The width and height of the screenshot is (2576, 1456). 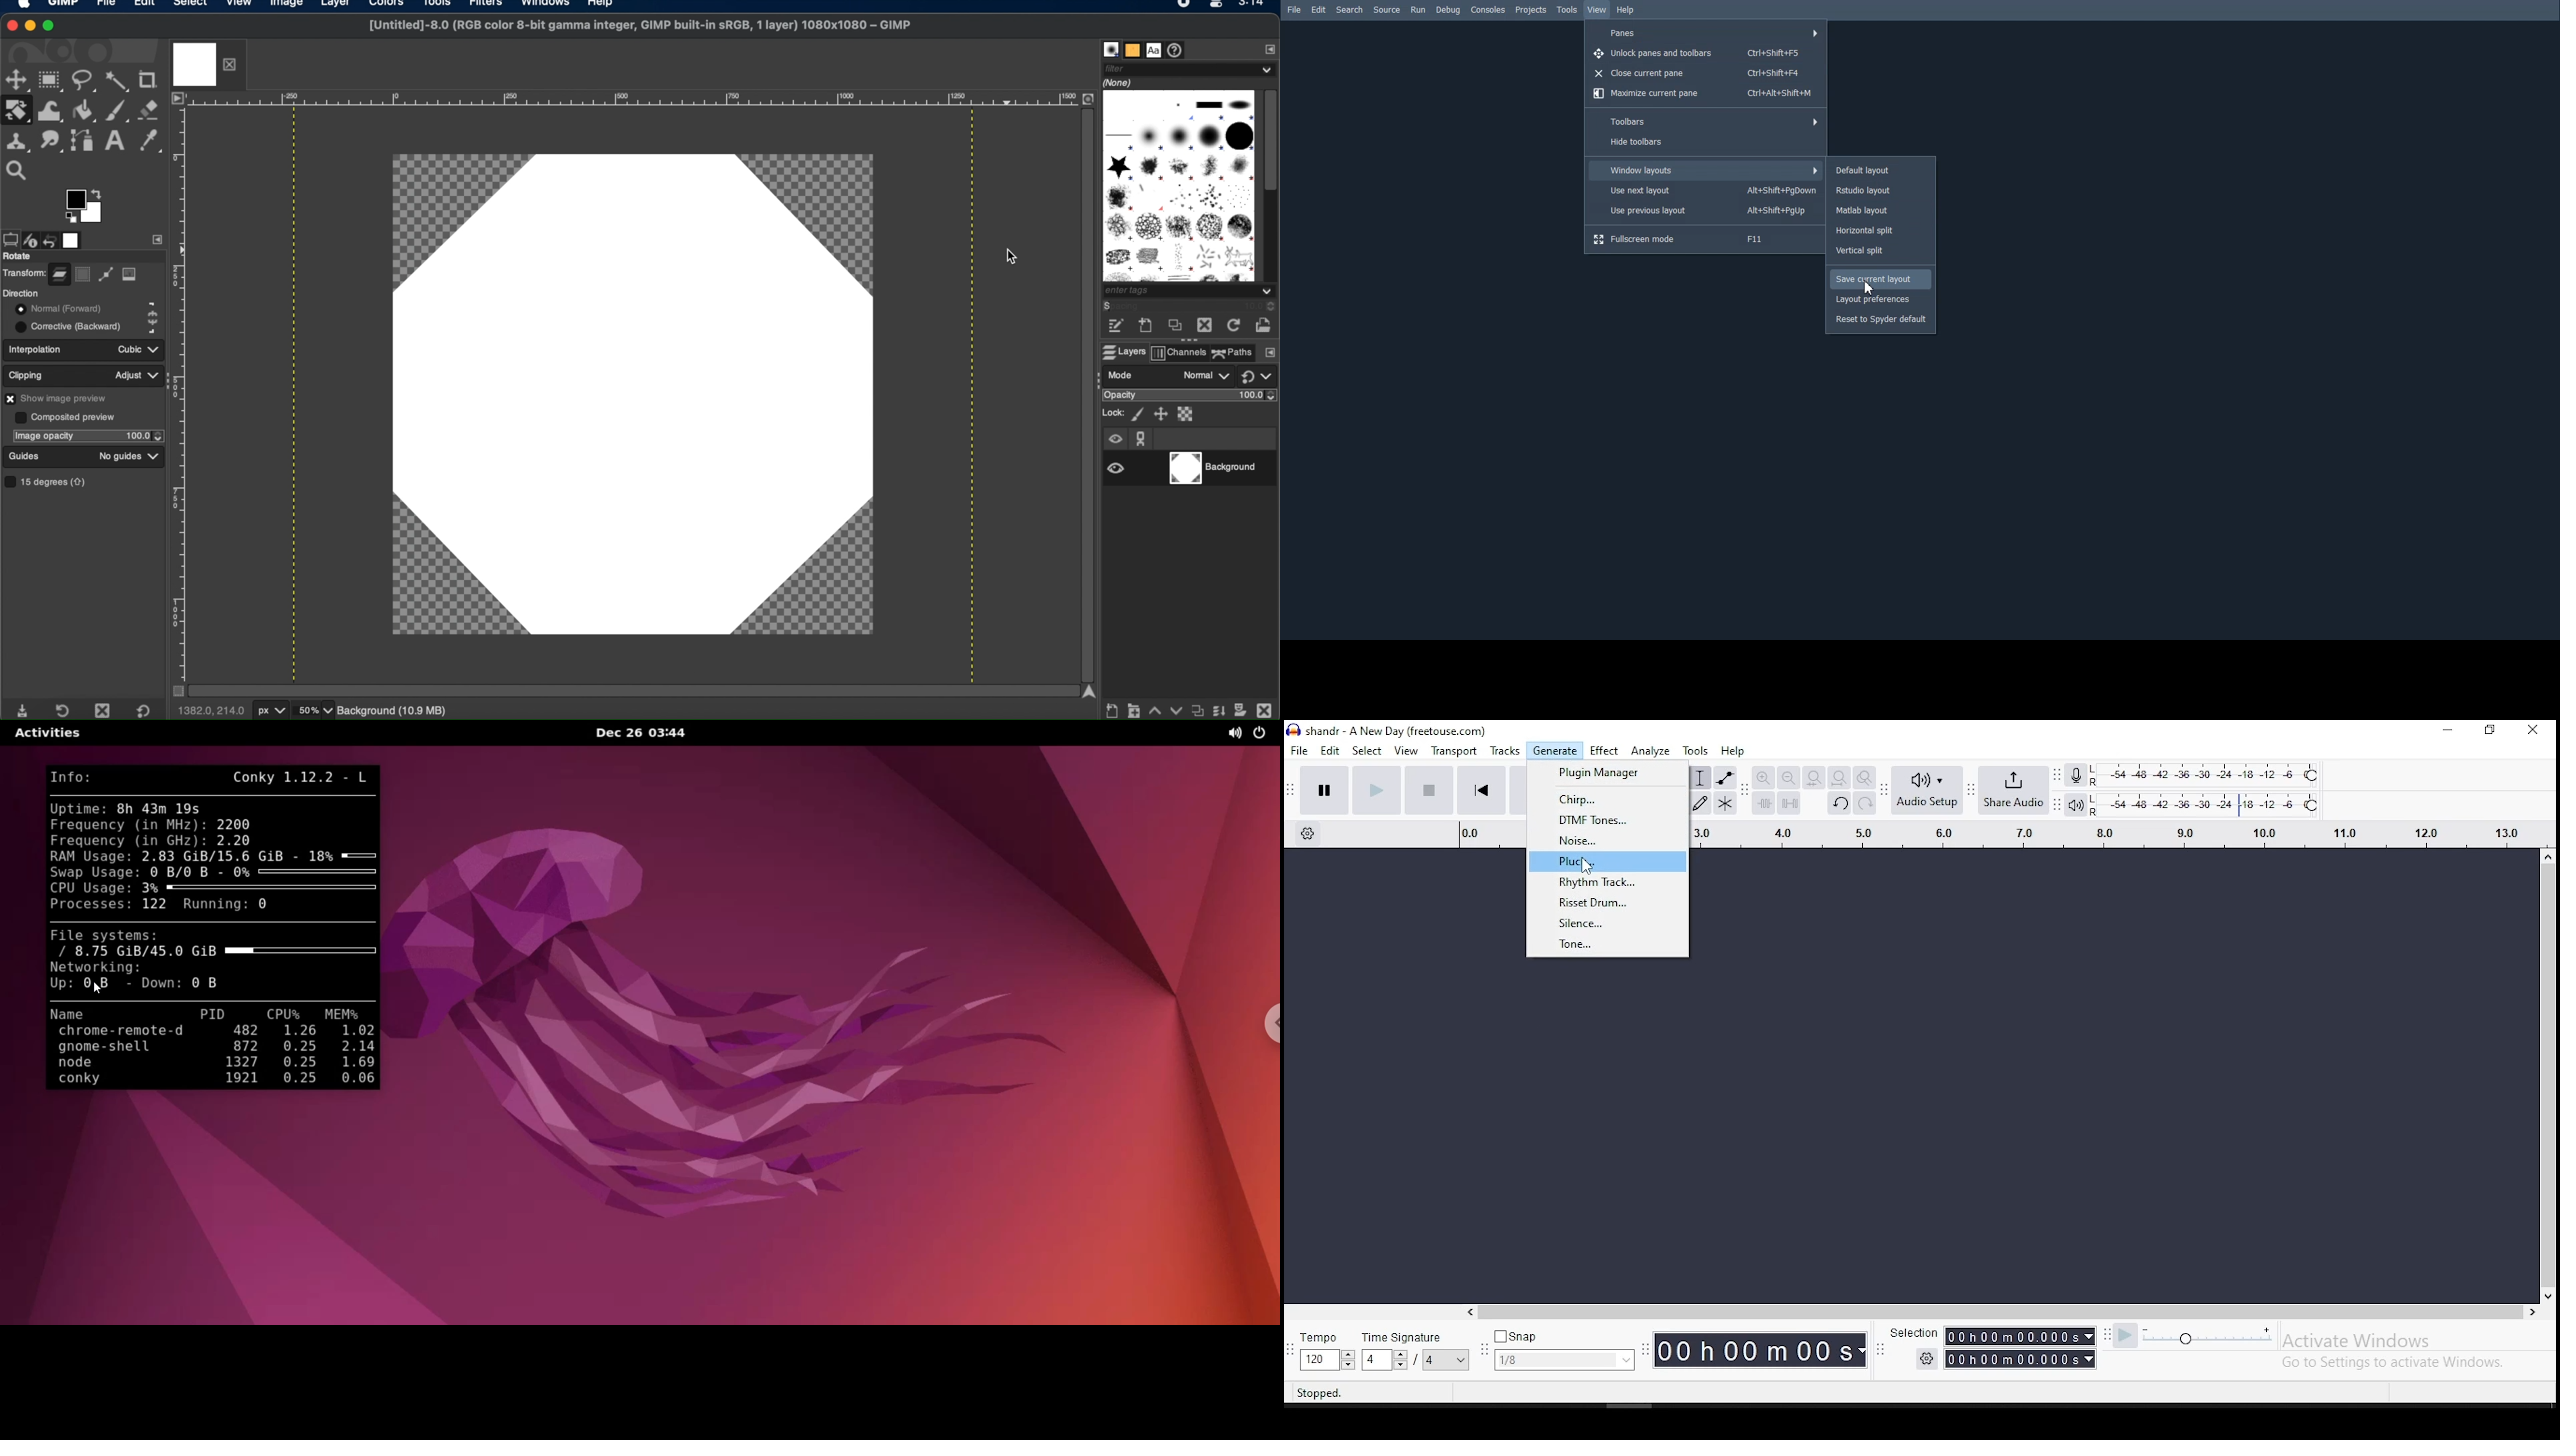 What do you see at coordinates (1705, 239) in the screenshot?
I see `Fullscreen mode` at bounding box center [1705, 239].